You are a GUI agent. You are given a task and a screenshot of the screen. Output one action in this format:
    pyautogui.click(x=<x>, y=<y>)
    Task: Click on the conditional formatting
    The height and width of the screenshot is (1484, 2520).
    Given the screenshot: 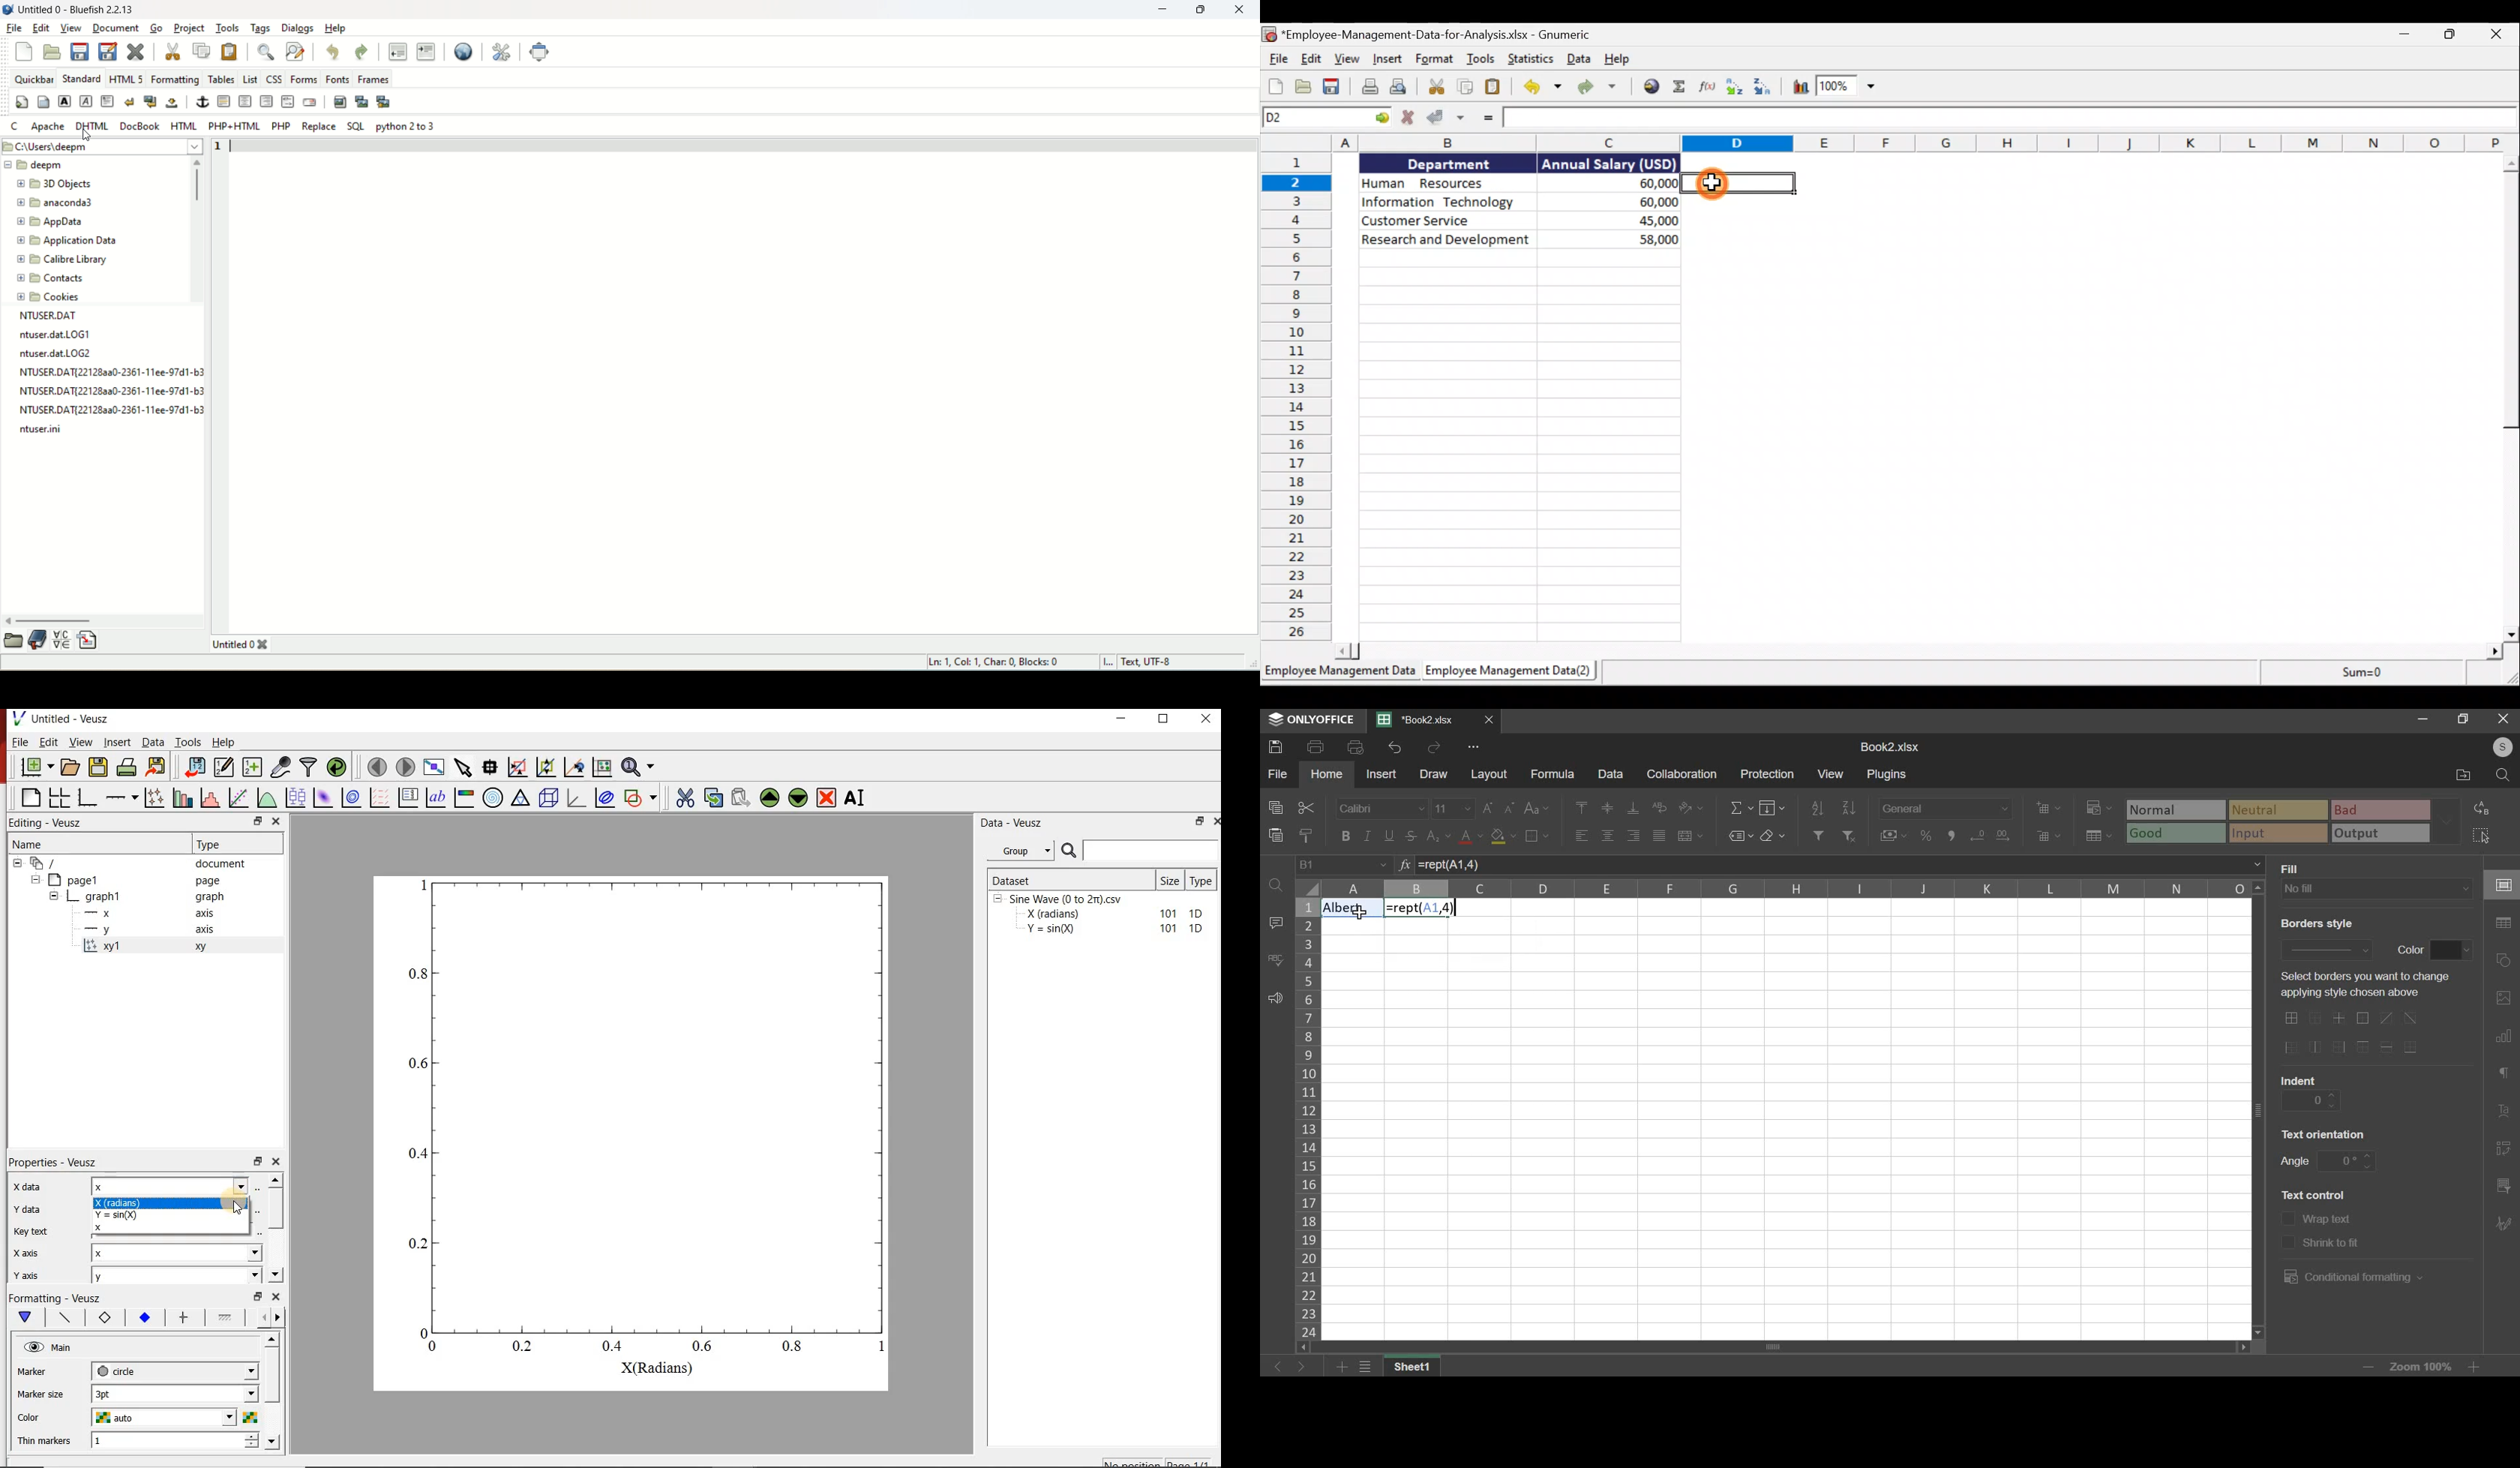 What is the action you would take?
    pyautogui.click(x=2357, y=1278)
    